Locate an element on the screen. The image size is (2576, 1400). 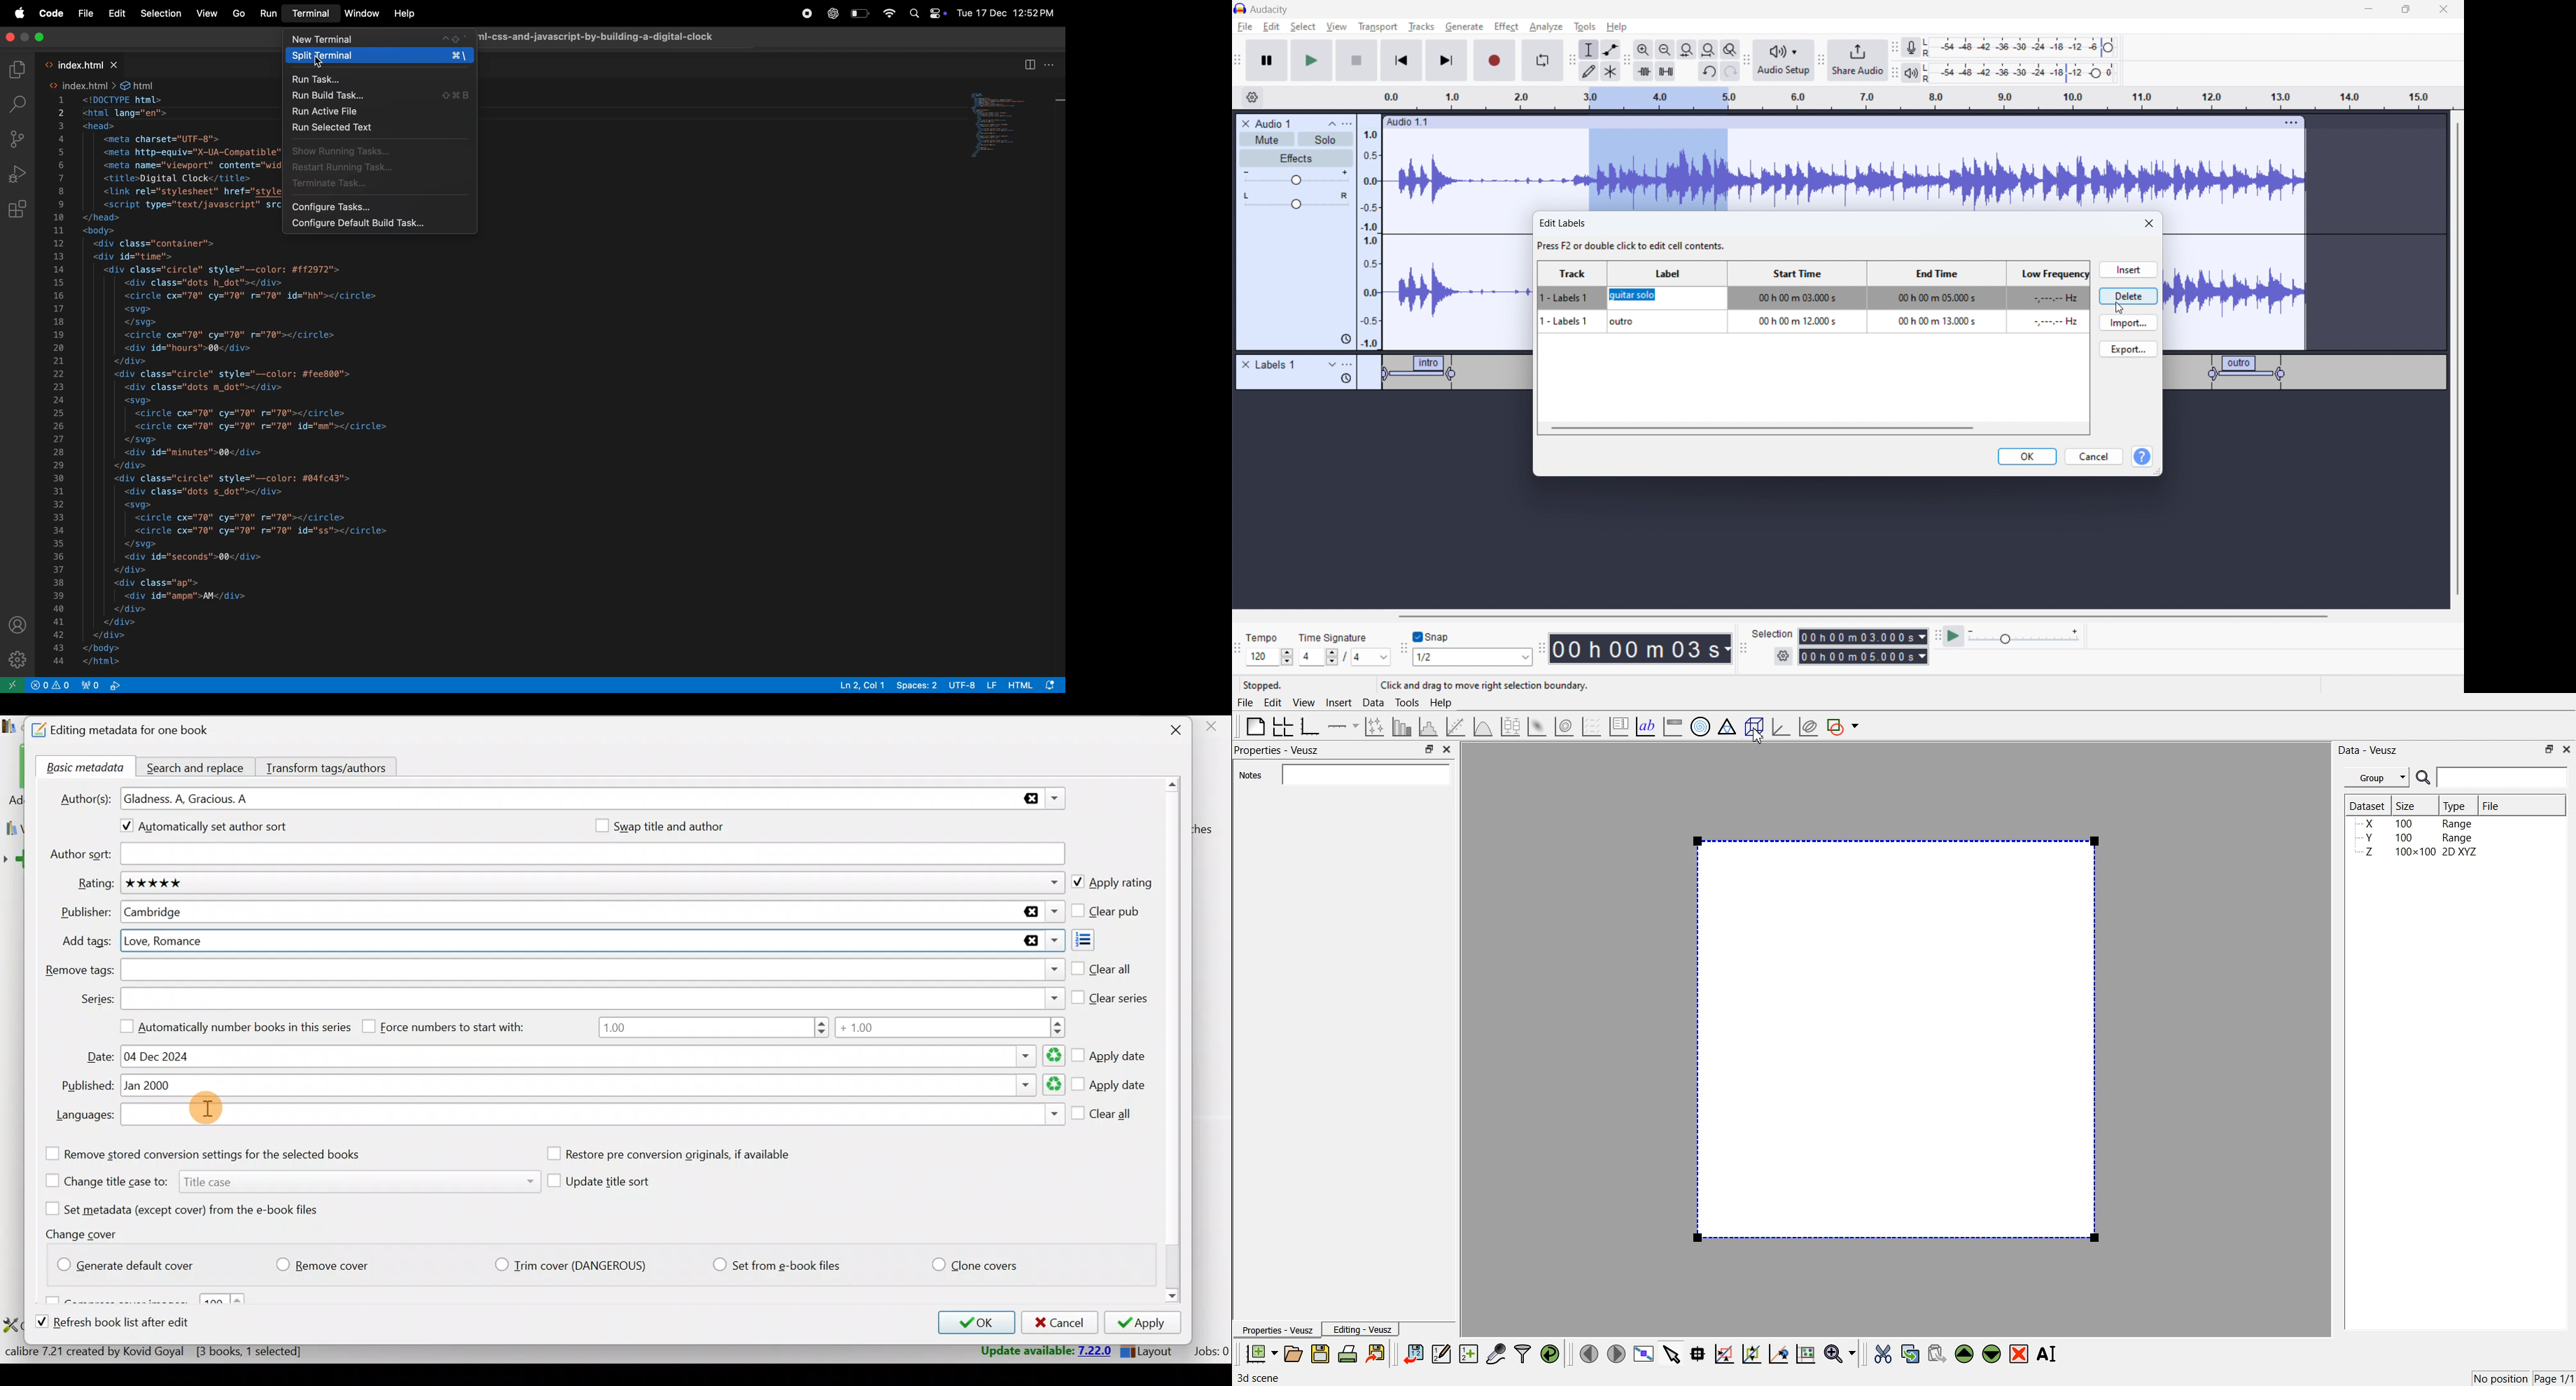
No position Page 1/1 is located at coordinates (2523, 1378).